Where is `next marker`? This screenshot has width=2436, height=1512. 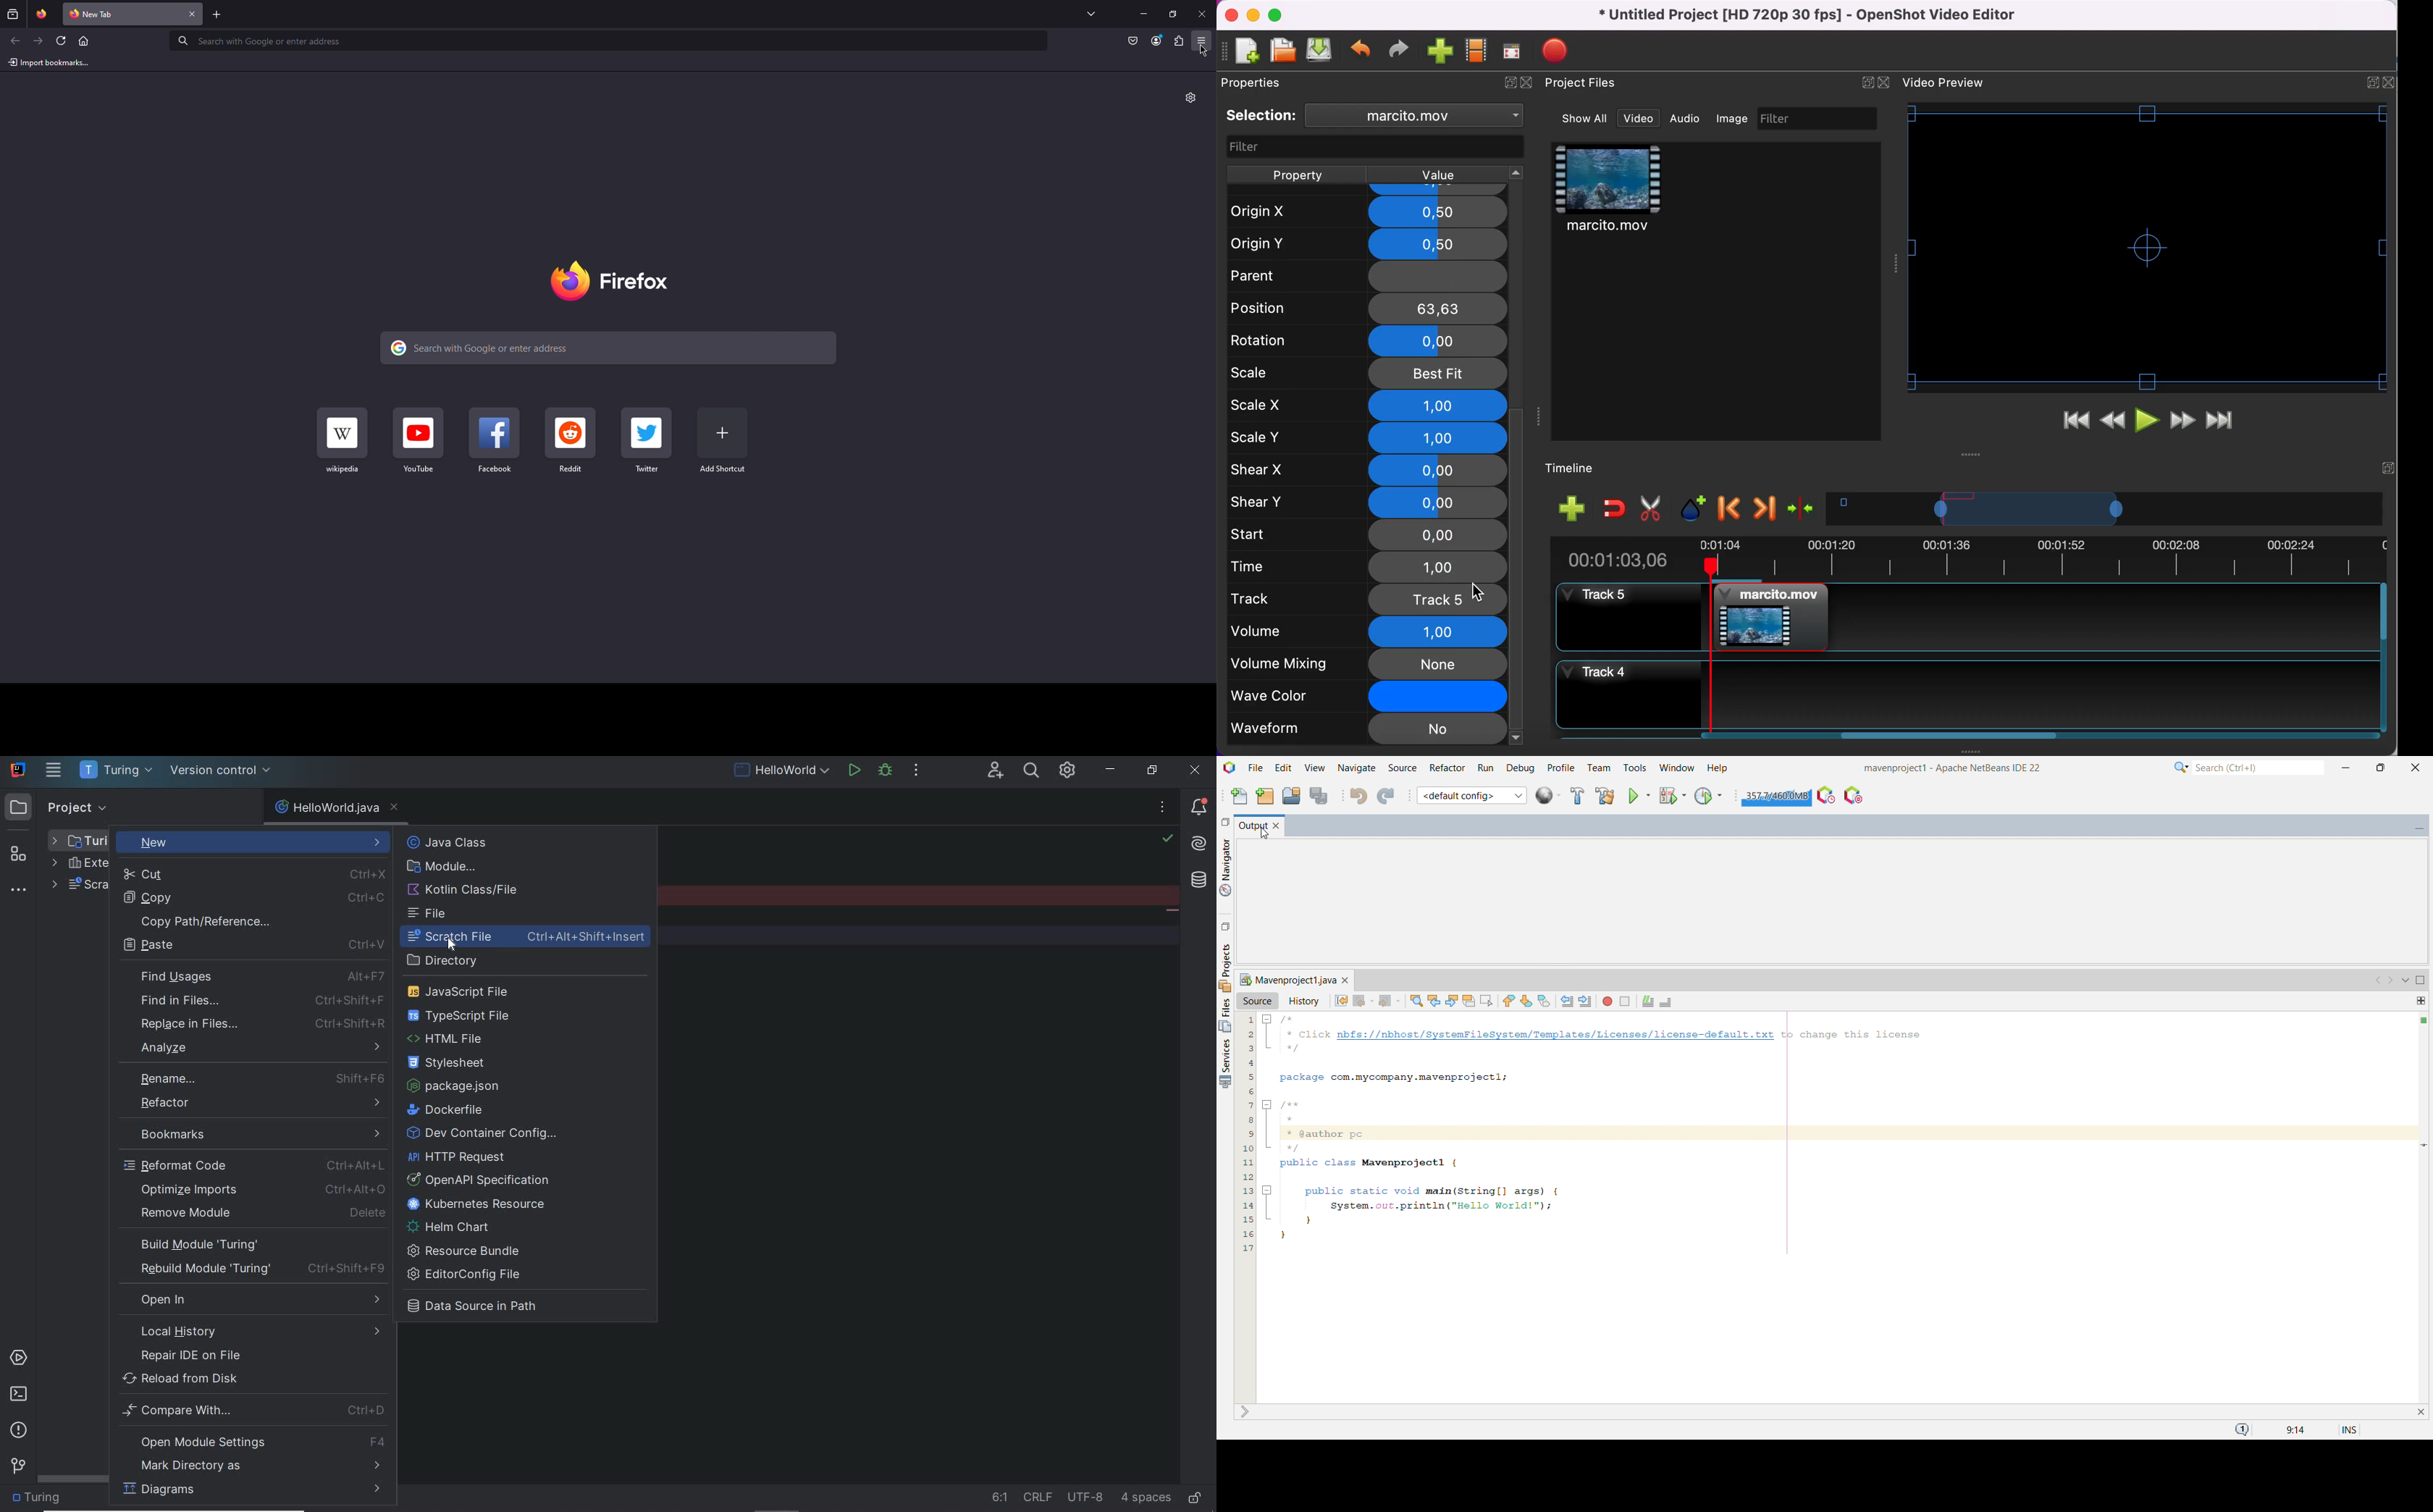
next marker is located at coordinates (1766, 508).